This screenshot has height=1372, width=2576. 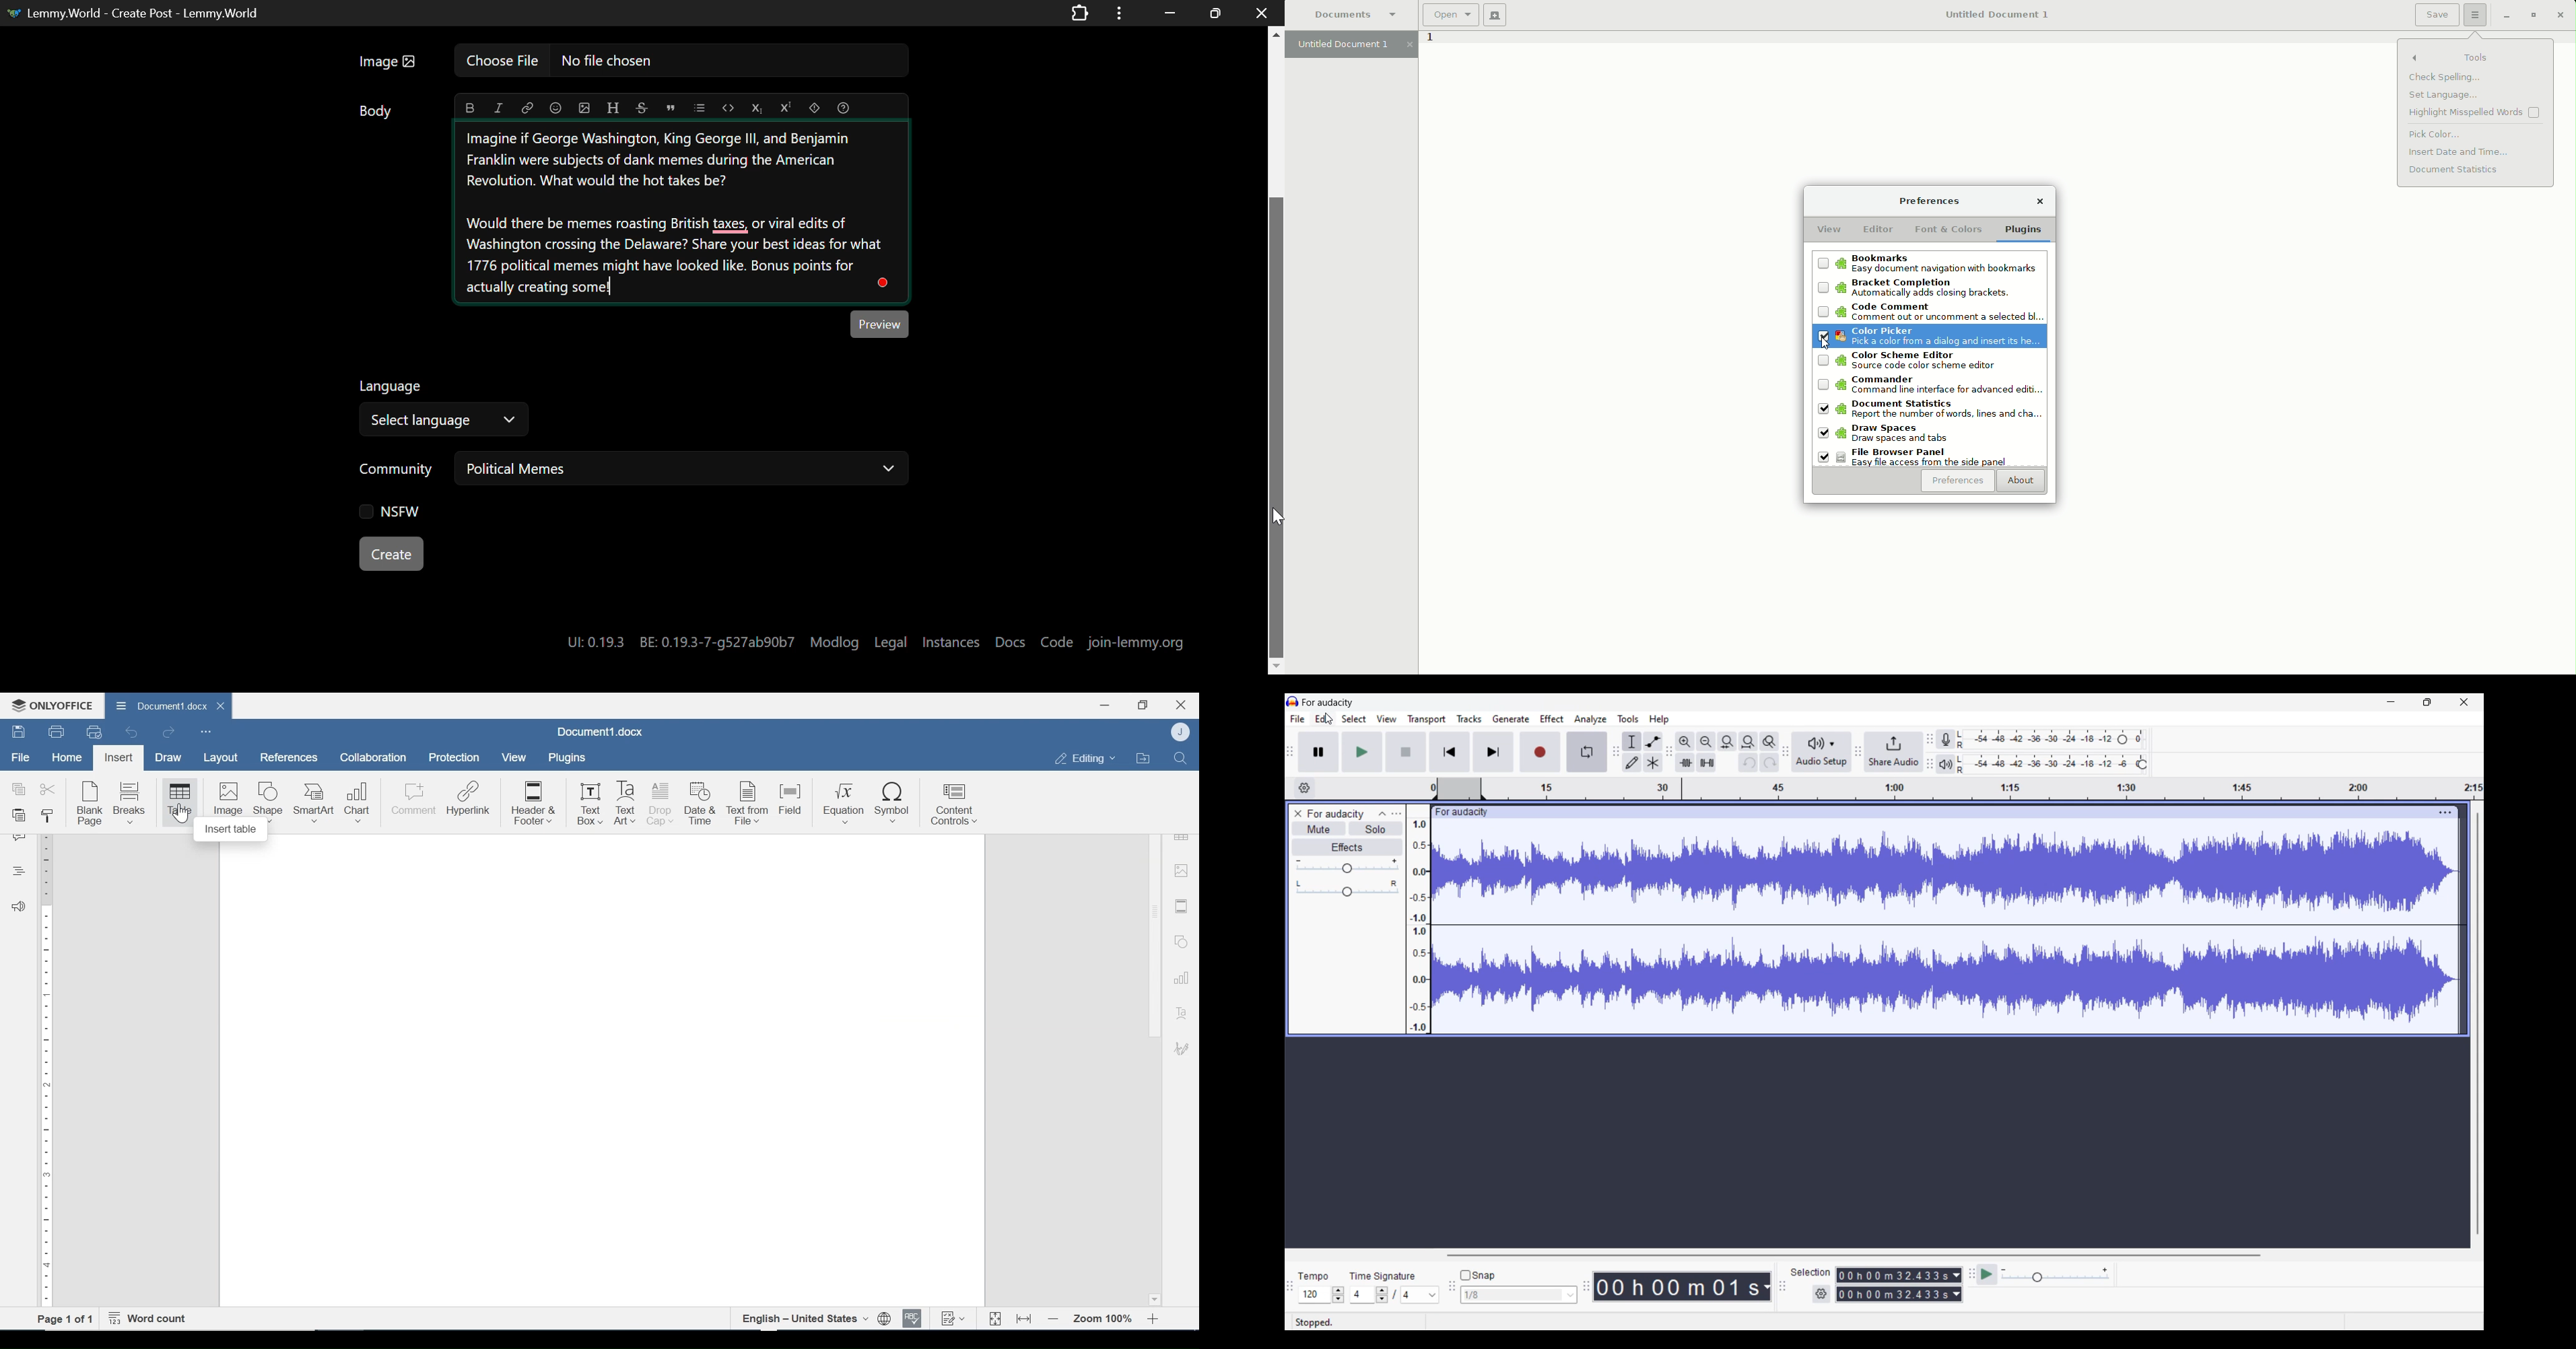 What do you see at coordinates (2478, 1024) in the screenshot?
I see `Vertical scroll bar` at bounding box center [2478, 1024].